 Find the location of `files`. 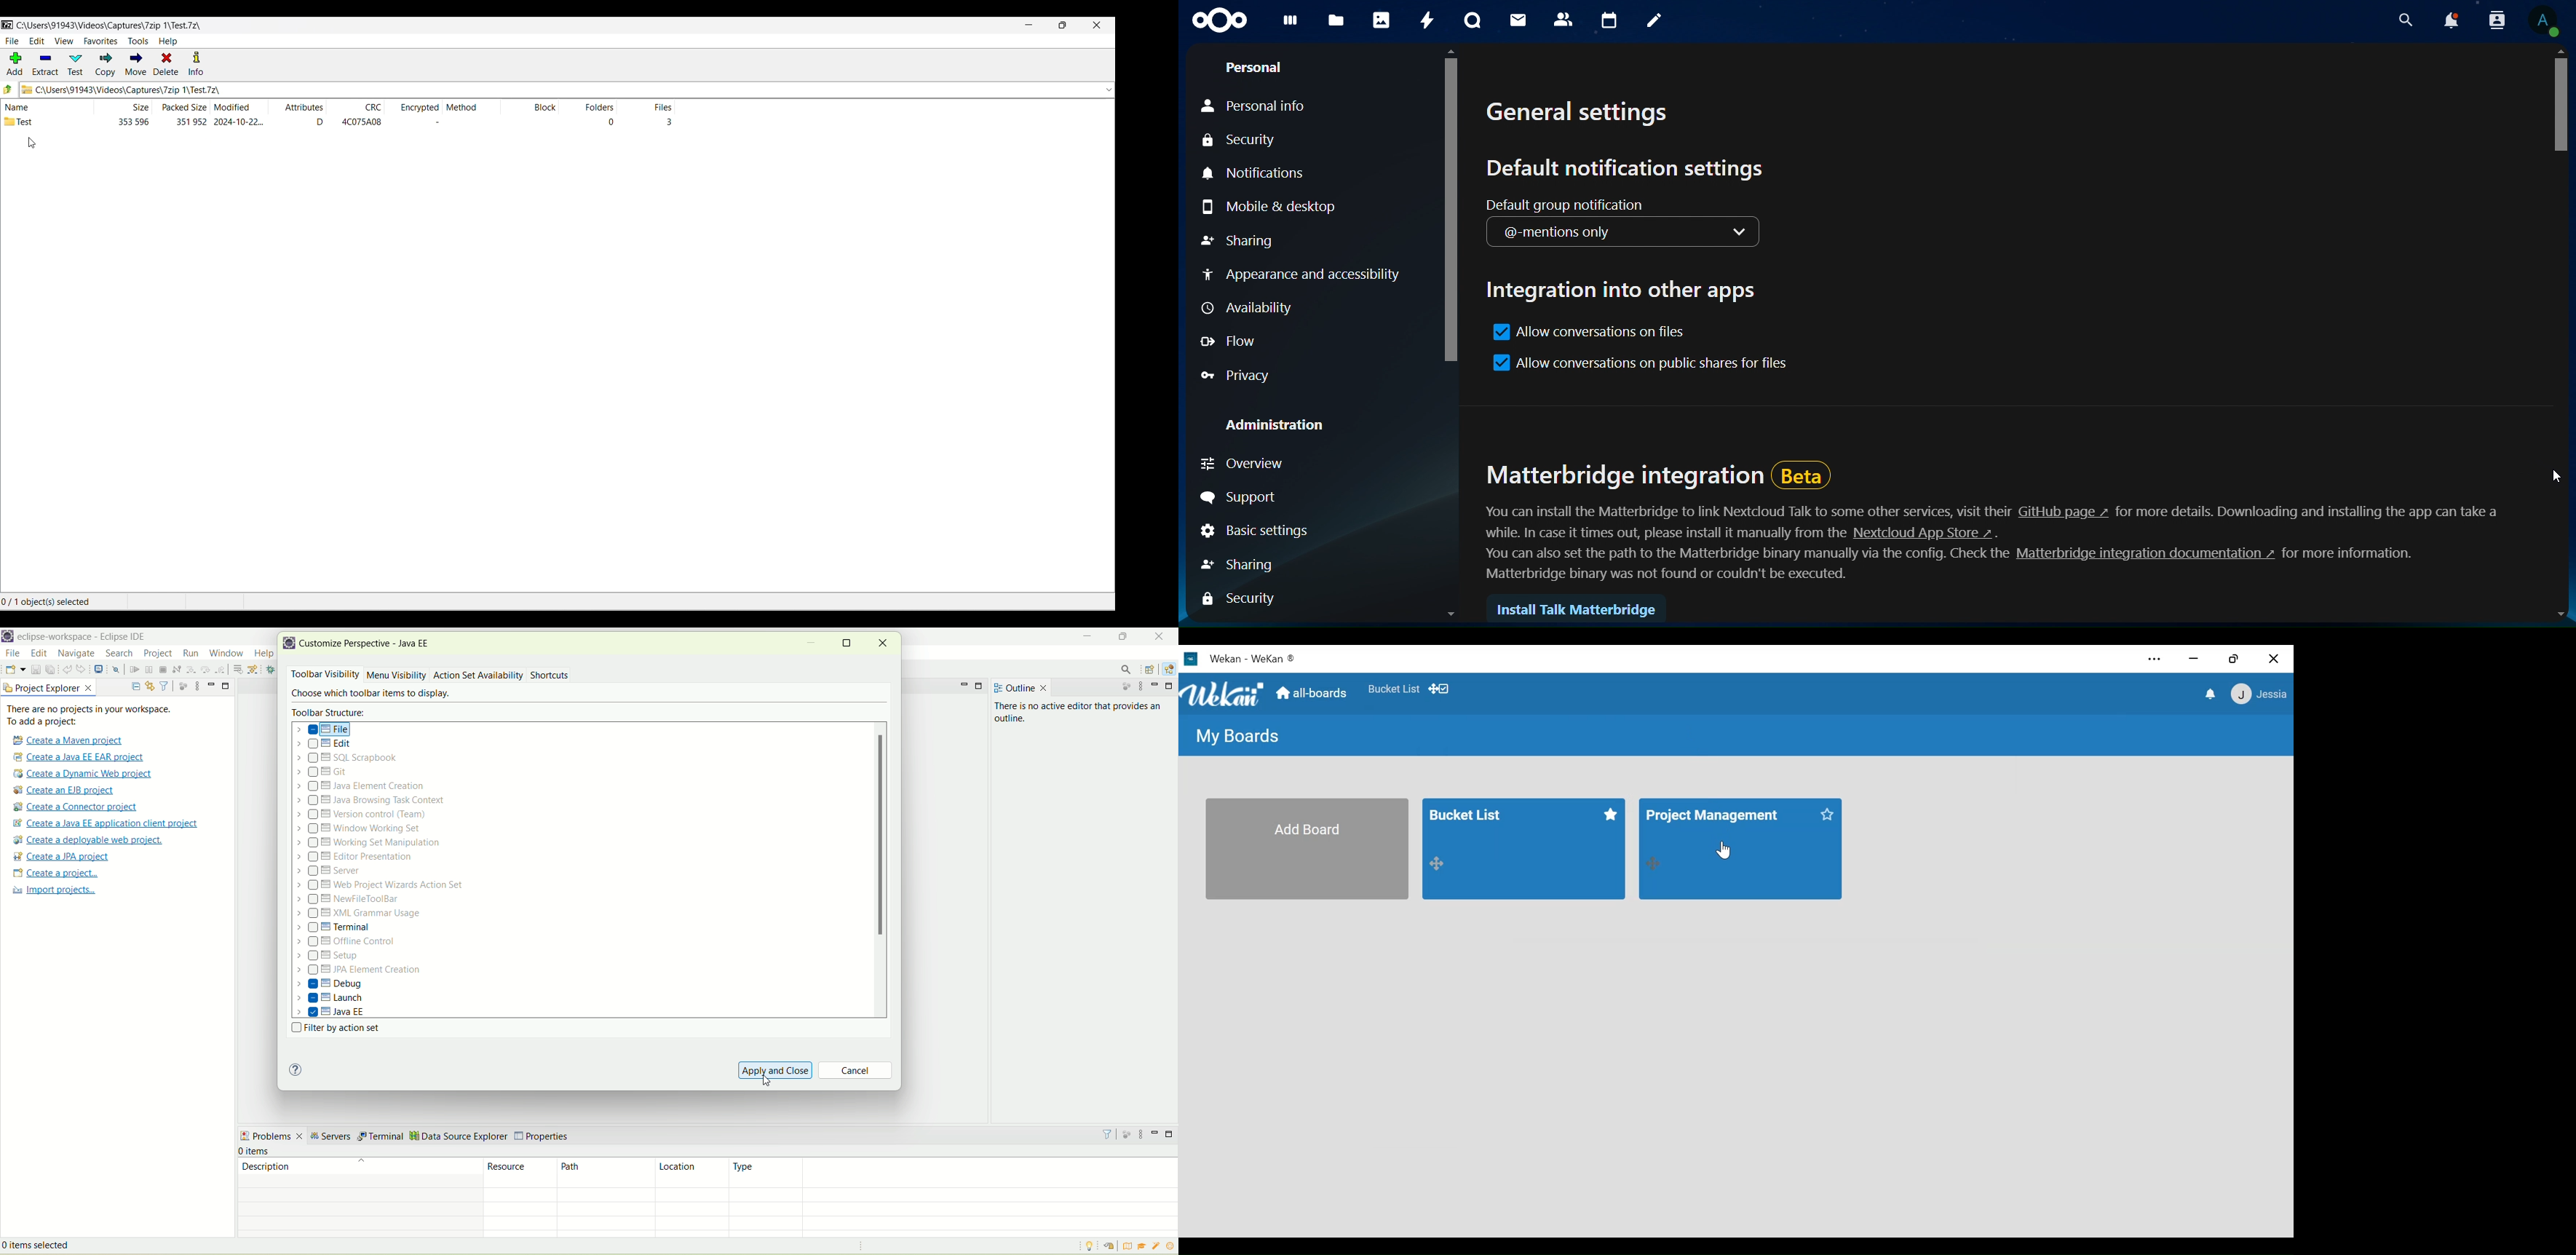

files is located at coordinates (1336, 21).